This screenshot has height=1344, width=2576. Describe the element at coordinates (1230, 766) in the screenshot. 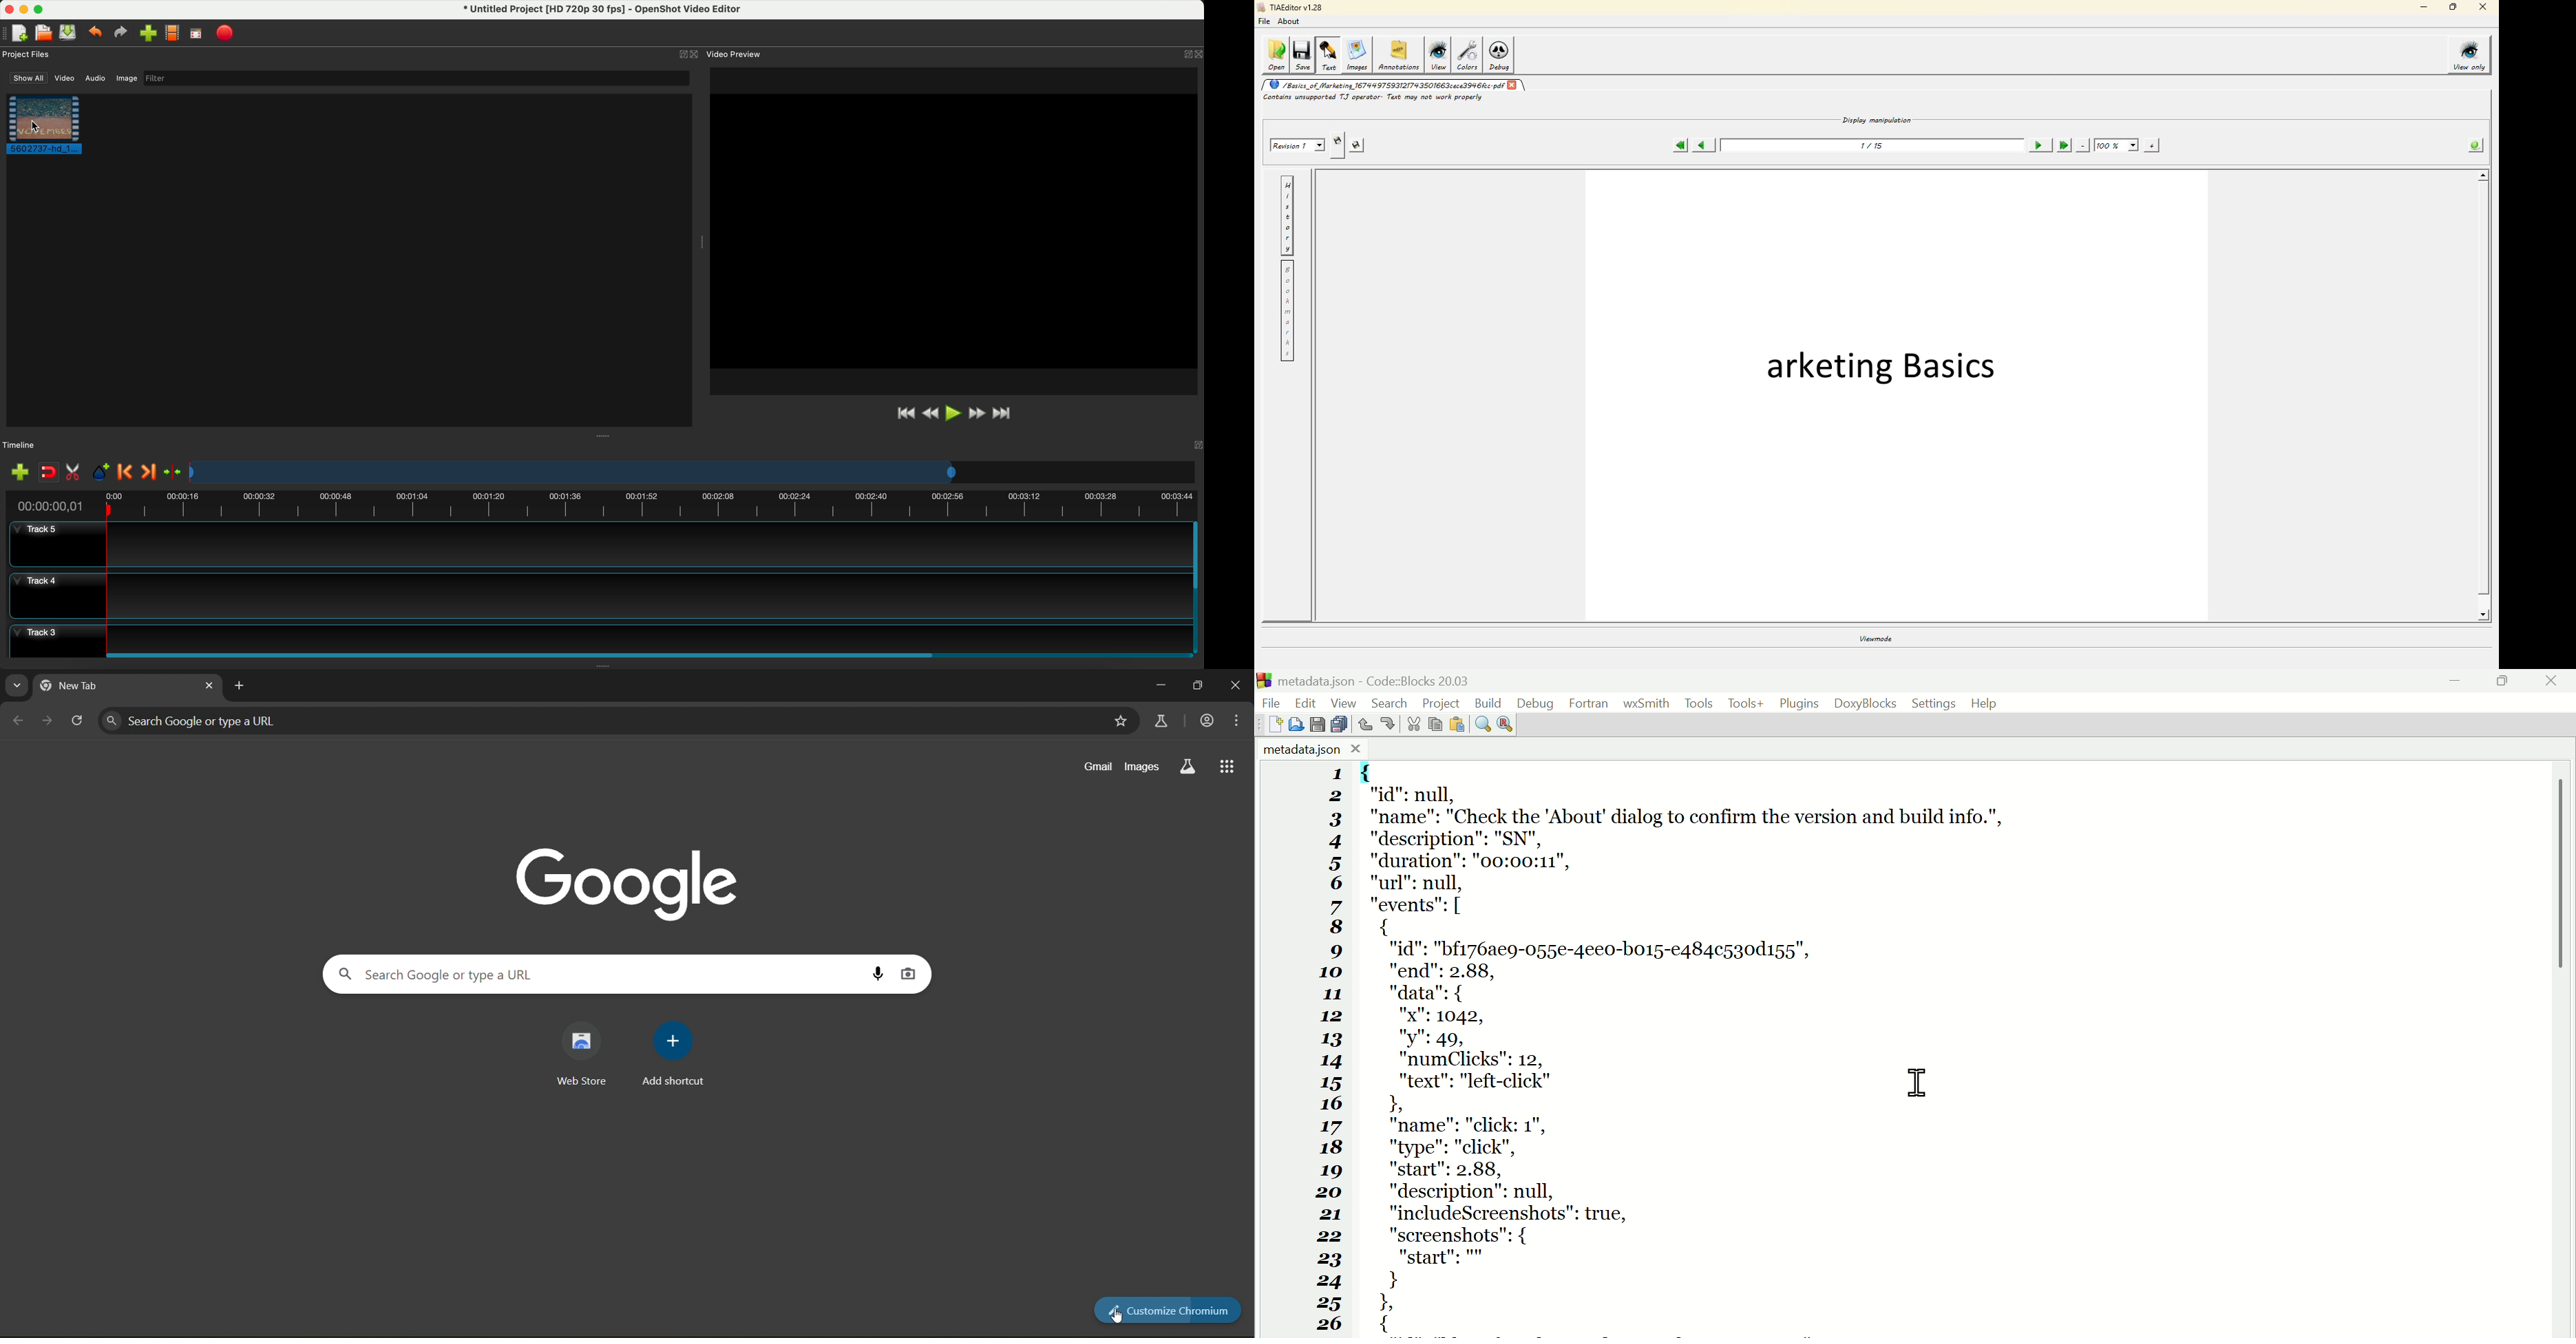

I see `google apps` at that location.